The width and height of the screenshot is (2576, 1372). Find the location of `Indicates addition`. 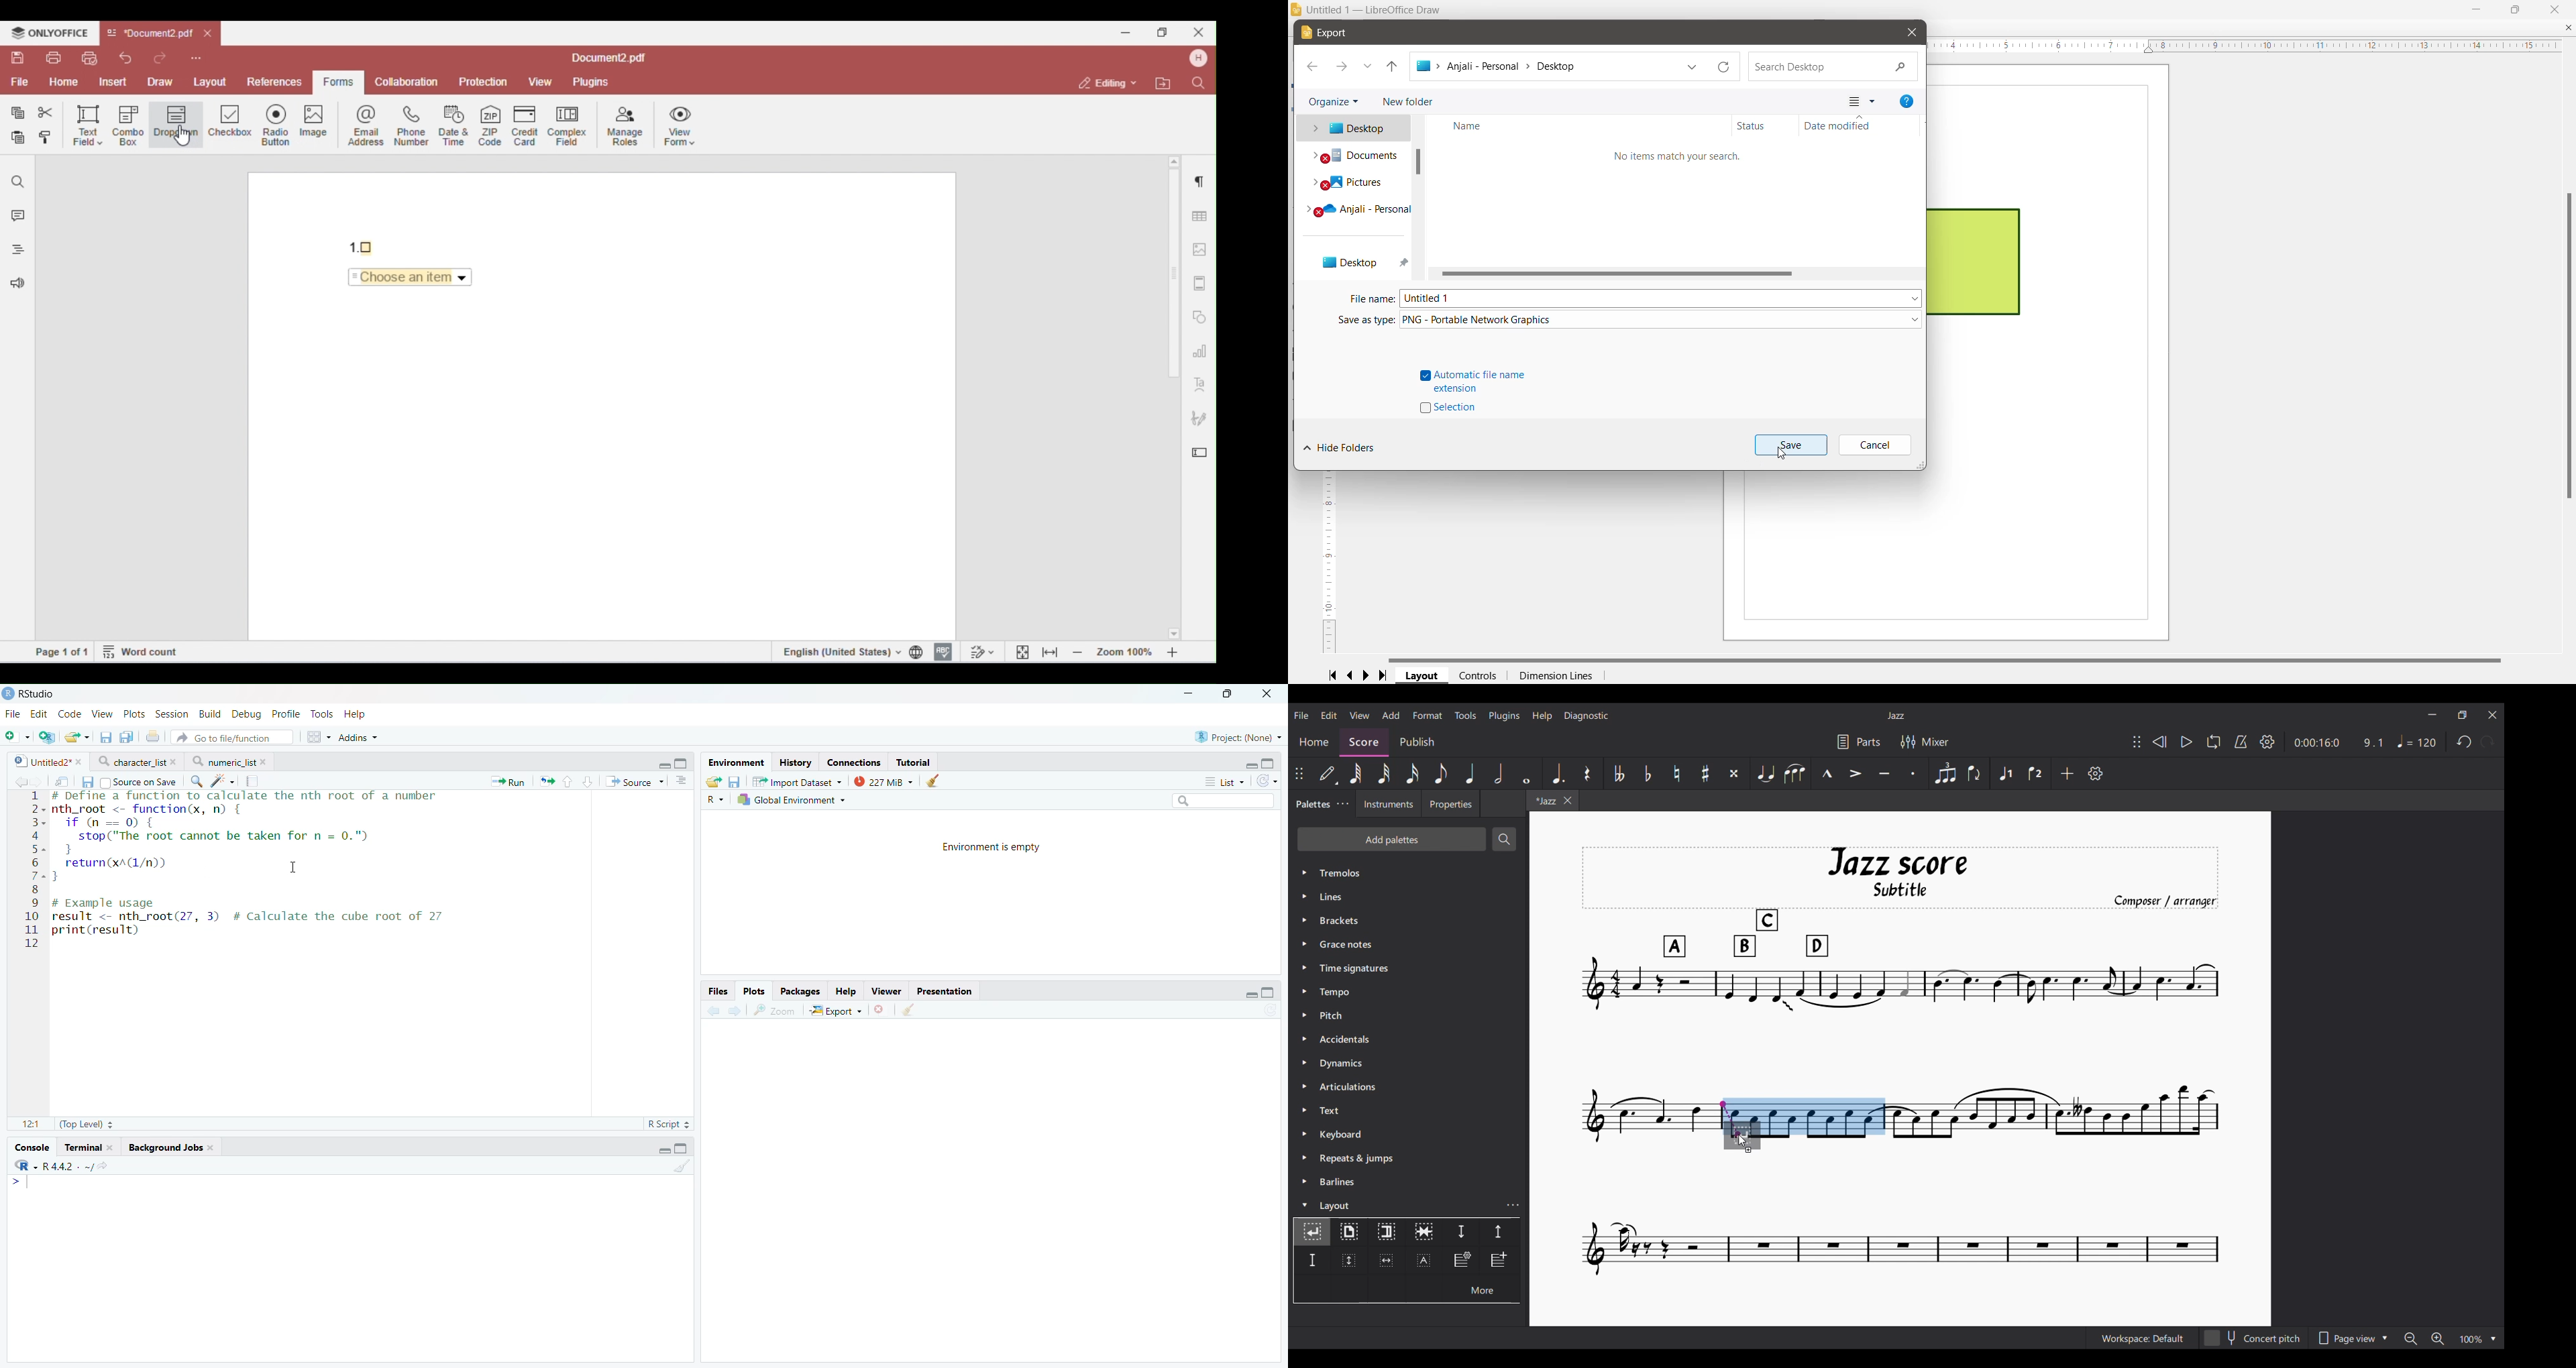

Indicates addition is located at coordinates (1749, 1149).